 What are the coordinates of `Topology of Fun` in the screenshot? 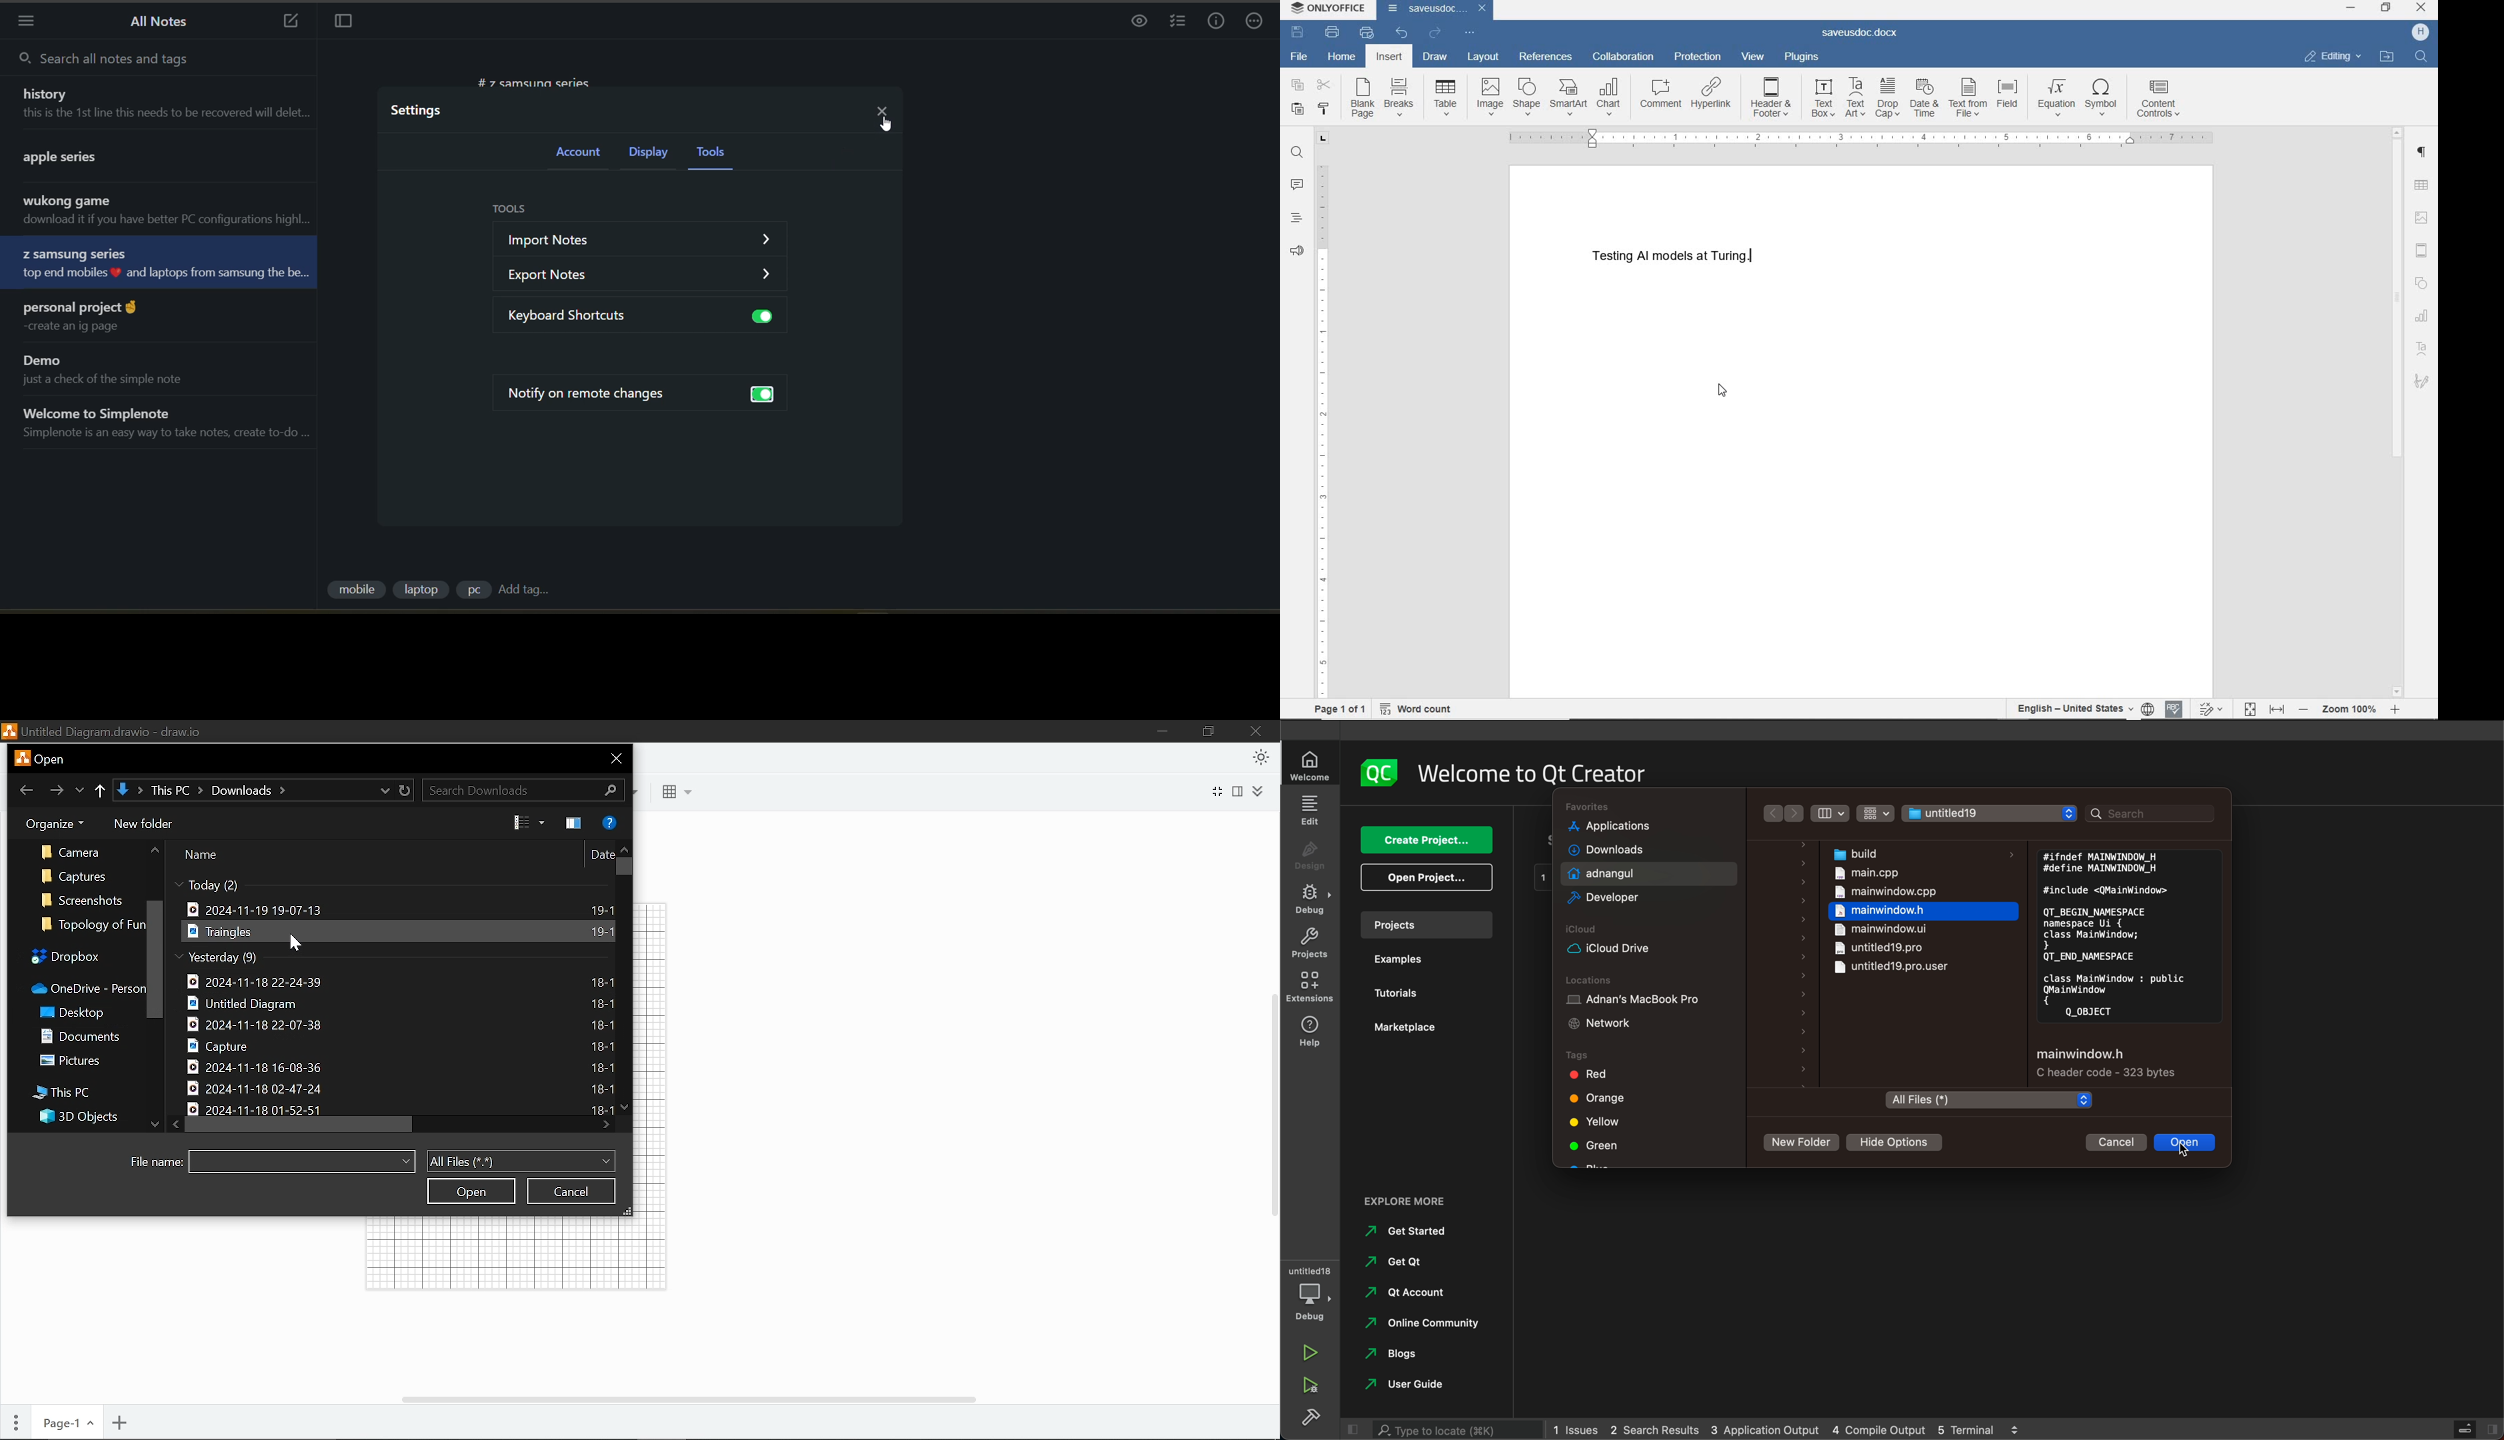 It's located at (87, 925).